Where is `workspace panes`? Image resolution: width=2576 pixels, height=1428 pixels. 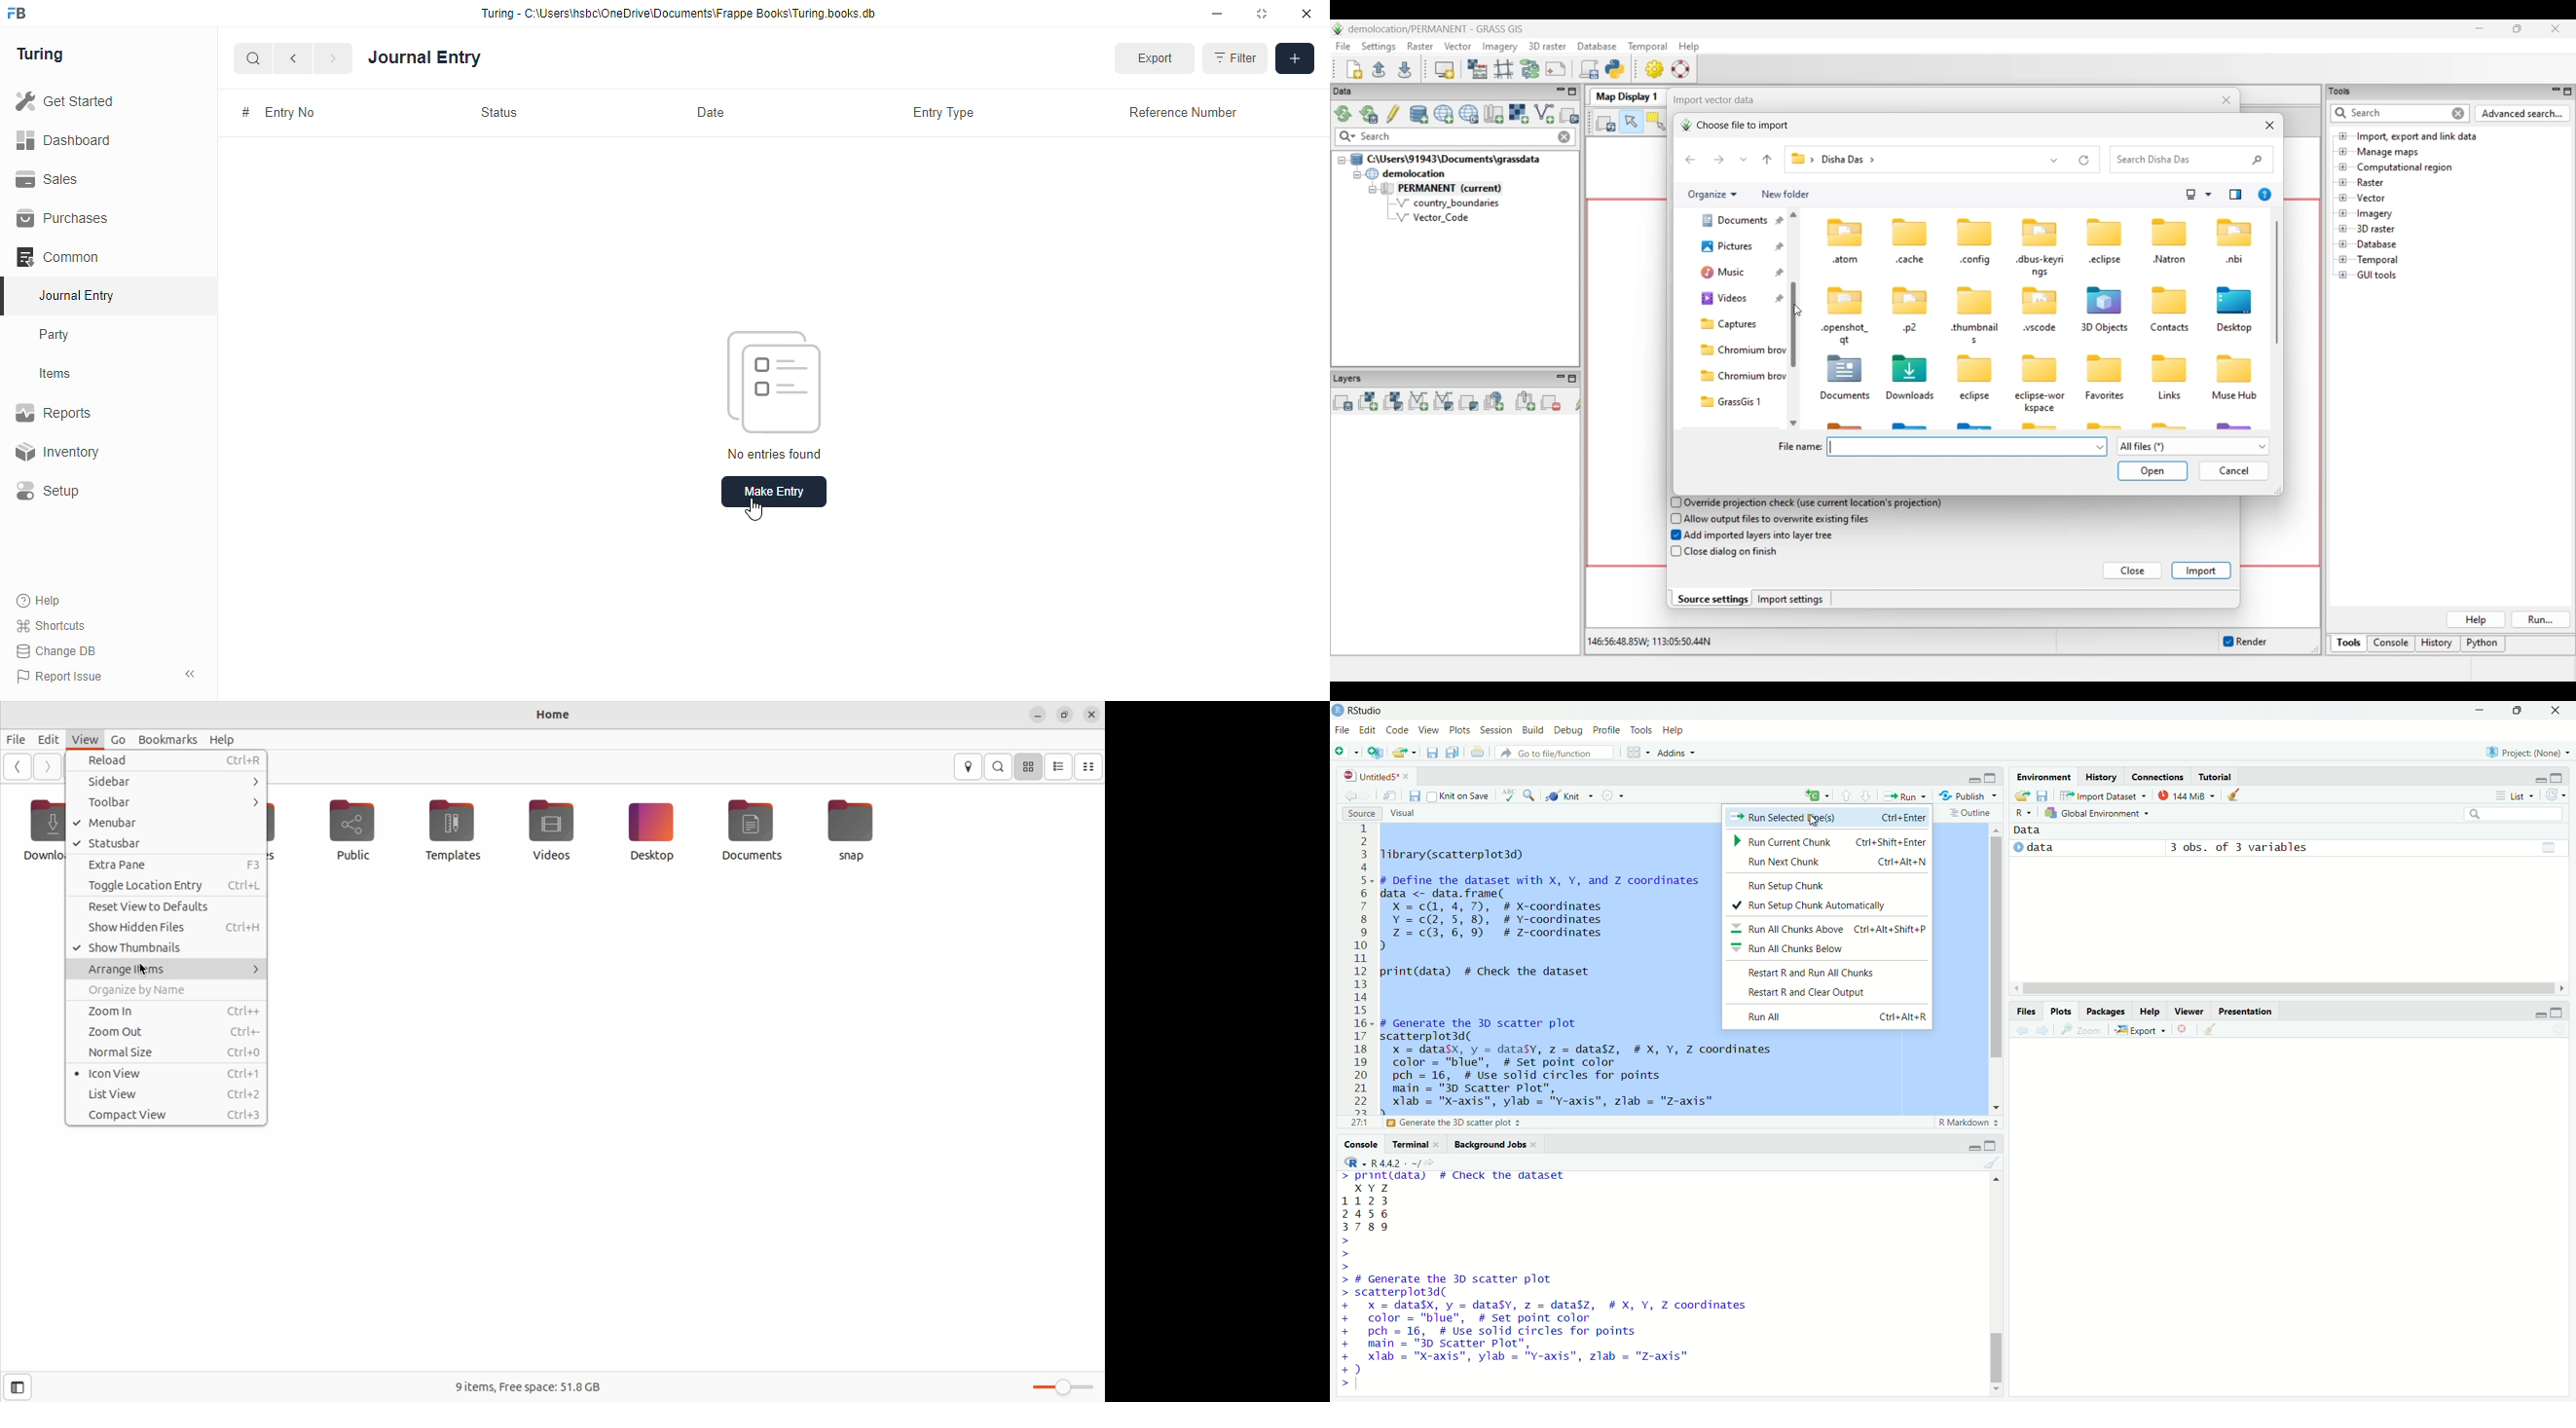
workspace panes is located at coordinates (1638, 752).